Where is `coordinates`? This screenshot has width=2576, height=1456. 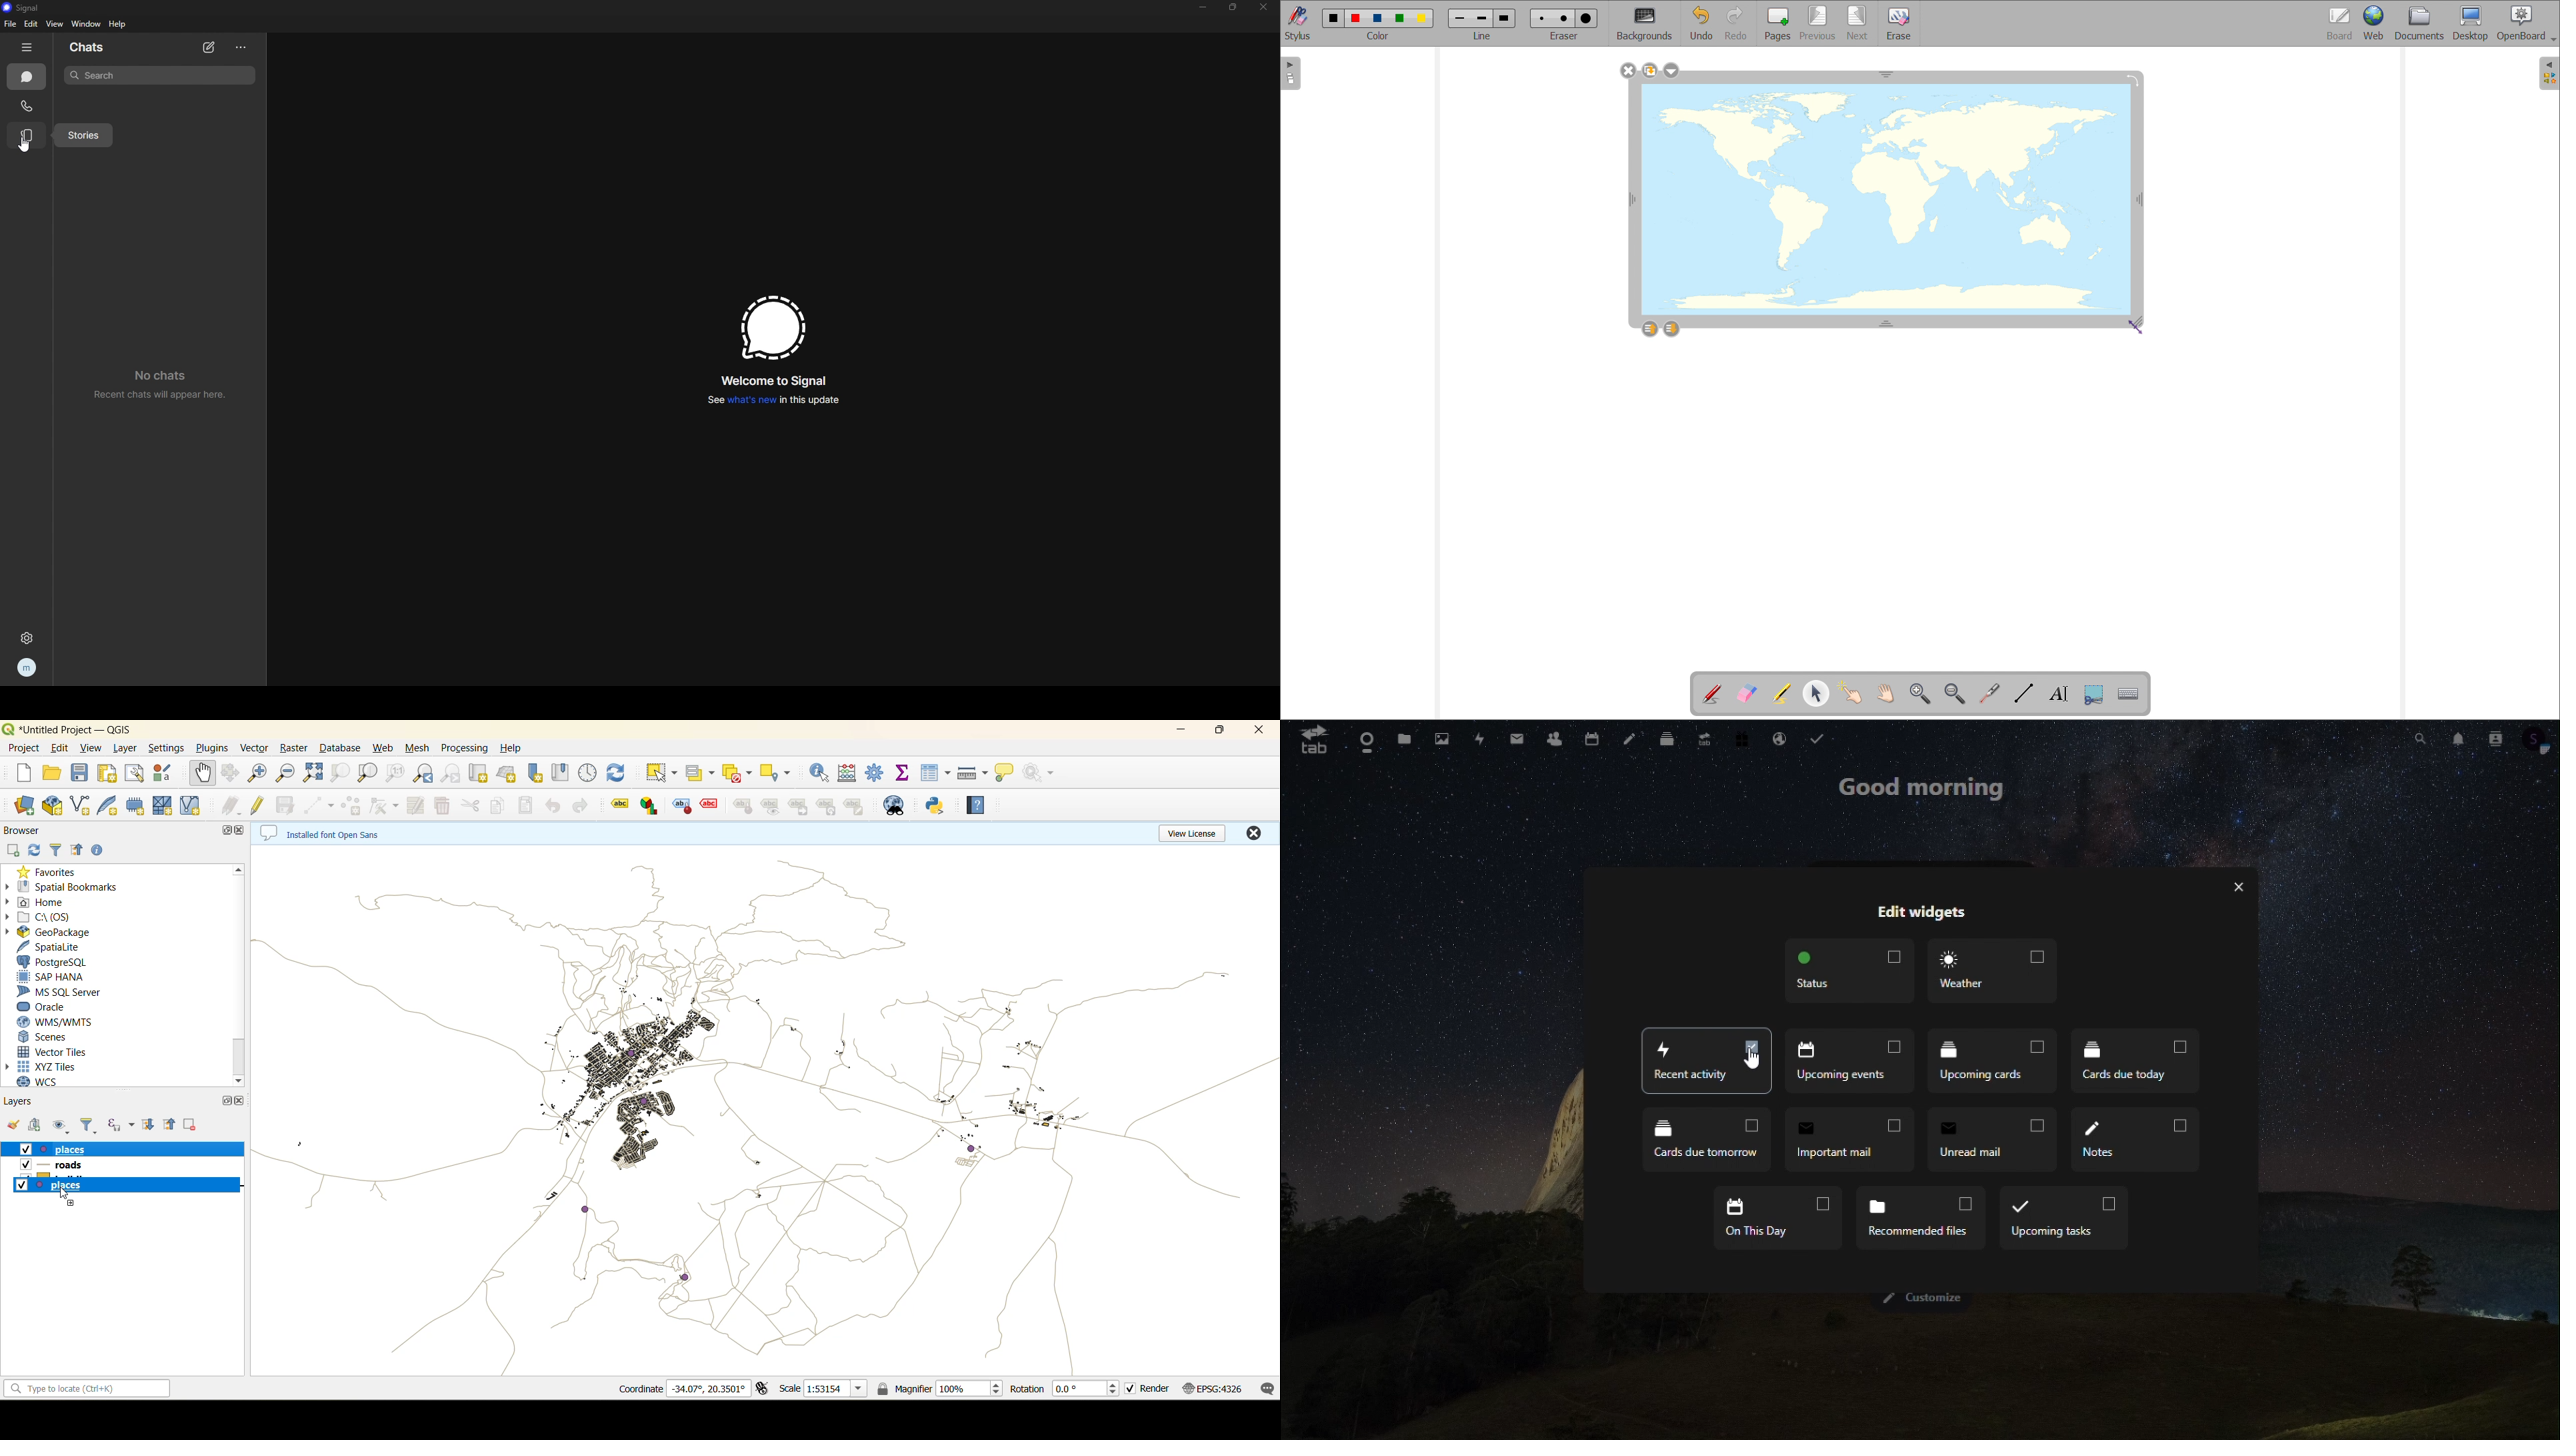 coordinates is located at coordinates (687, 1388).